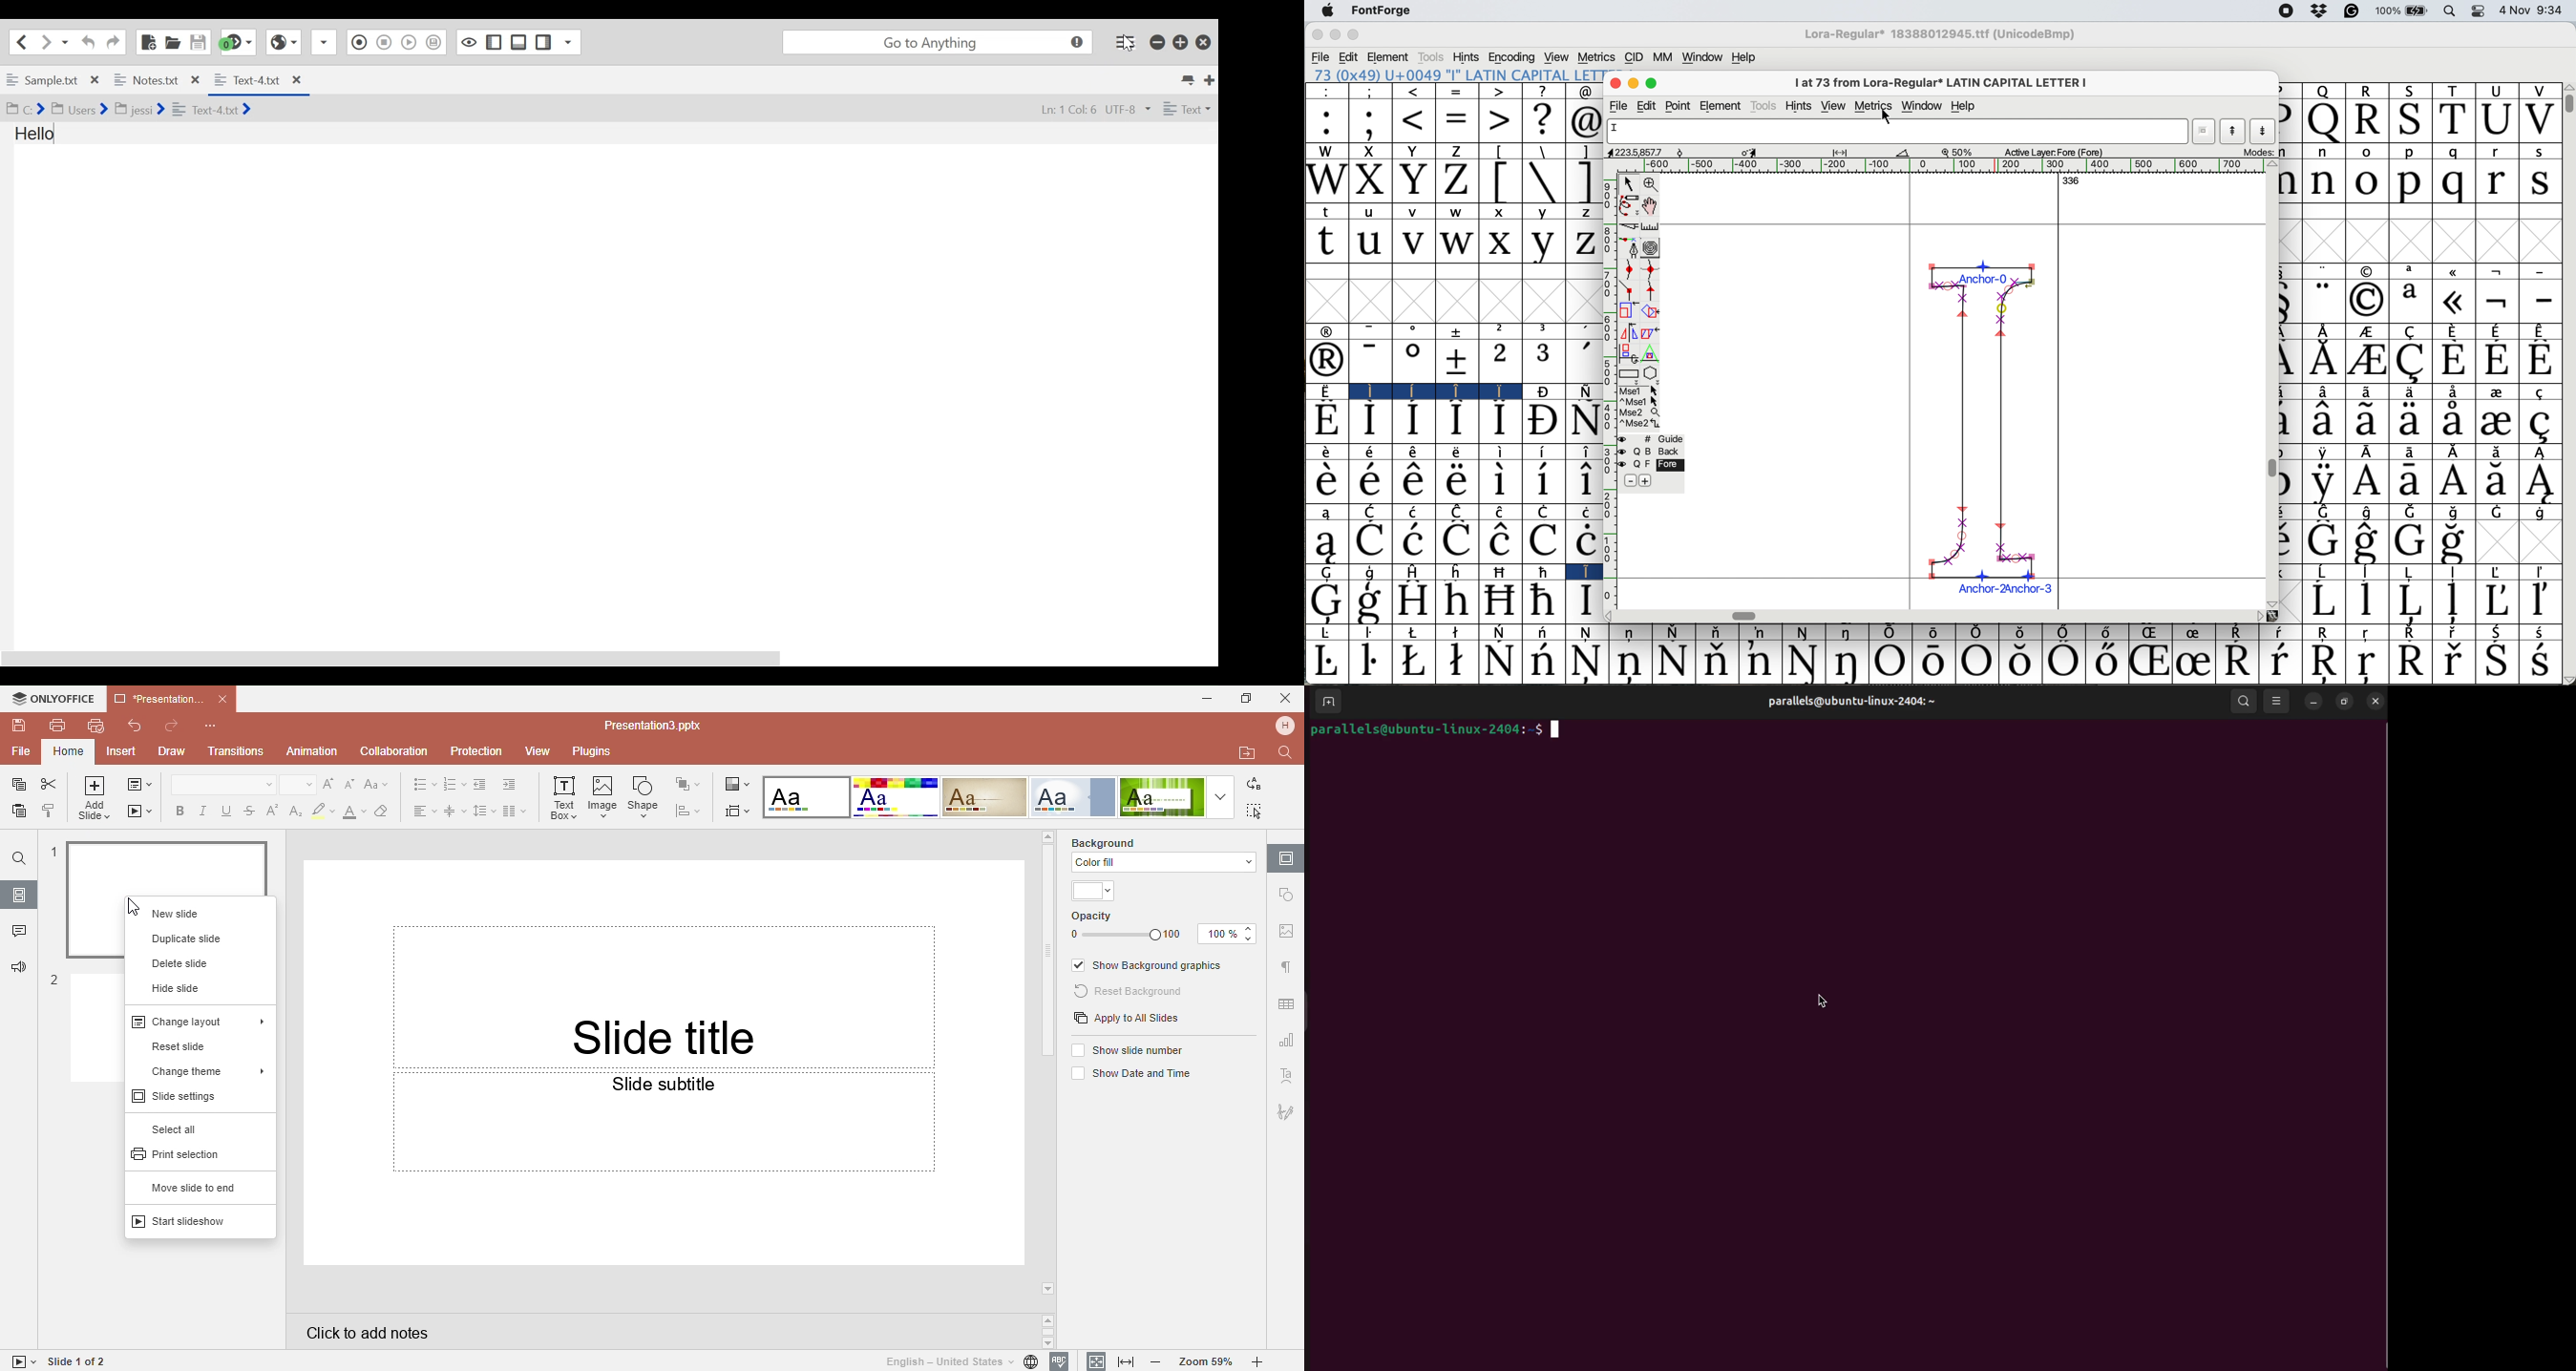  What do you see at coordinates (1047, 835) in the screenshot?
I see `arrow up` at bounding box center [1047, 835].